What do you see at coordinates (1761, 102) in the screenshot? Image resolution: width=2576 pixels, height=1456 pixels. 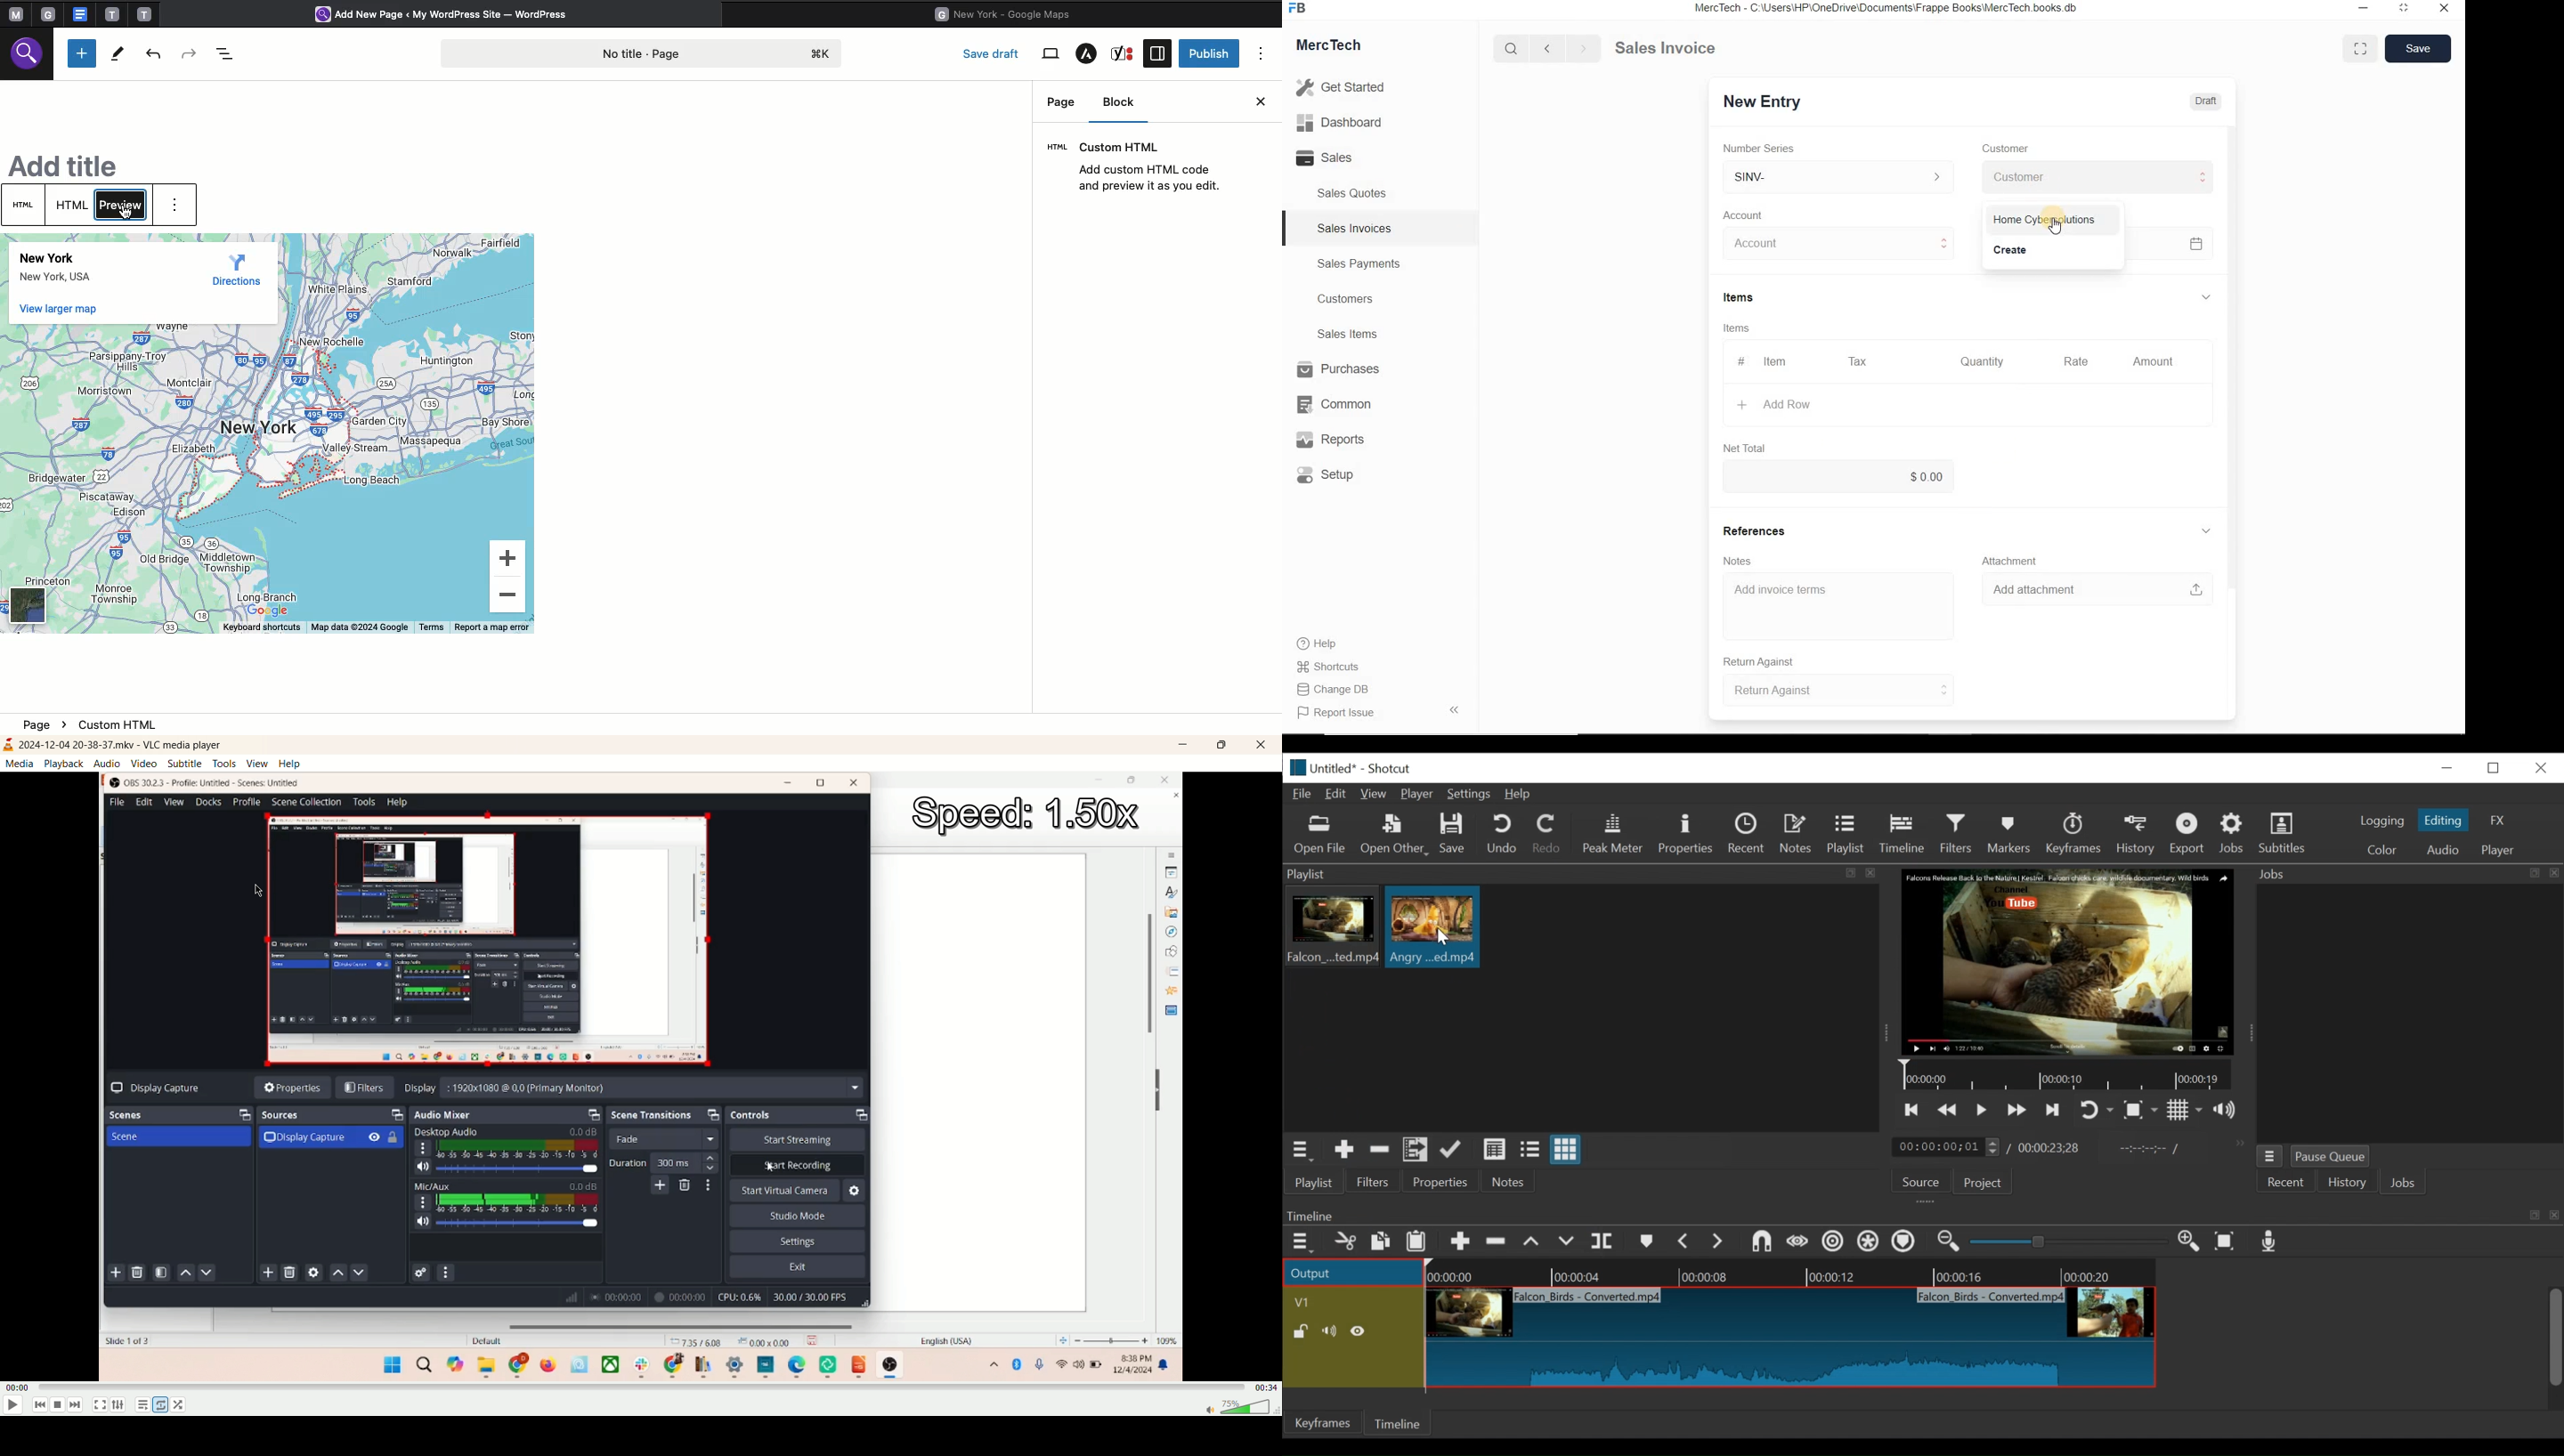 I see `New Entry` at bounding box center [1761, 102].